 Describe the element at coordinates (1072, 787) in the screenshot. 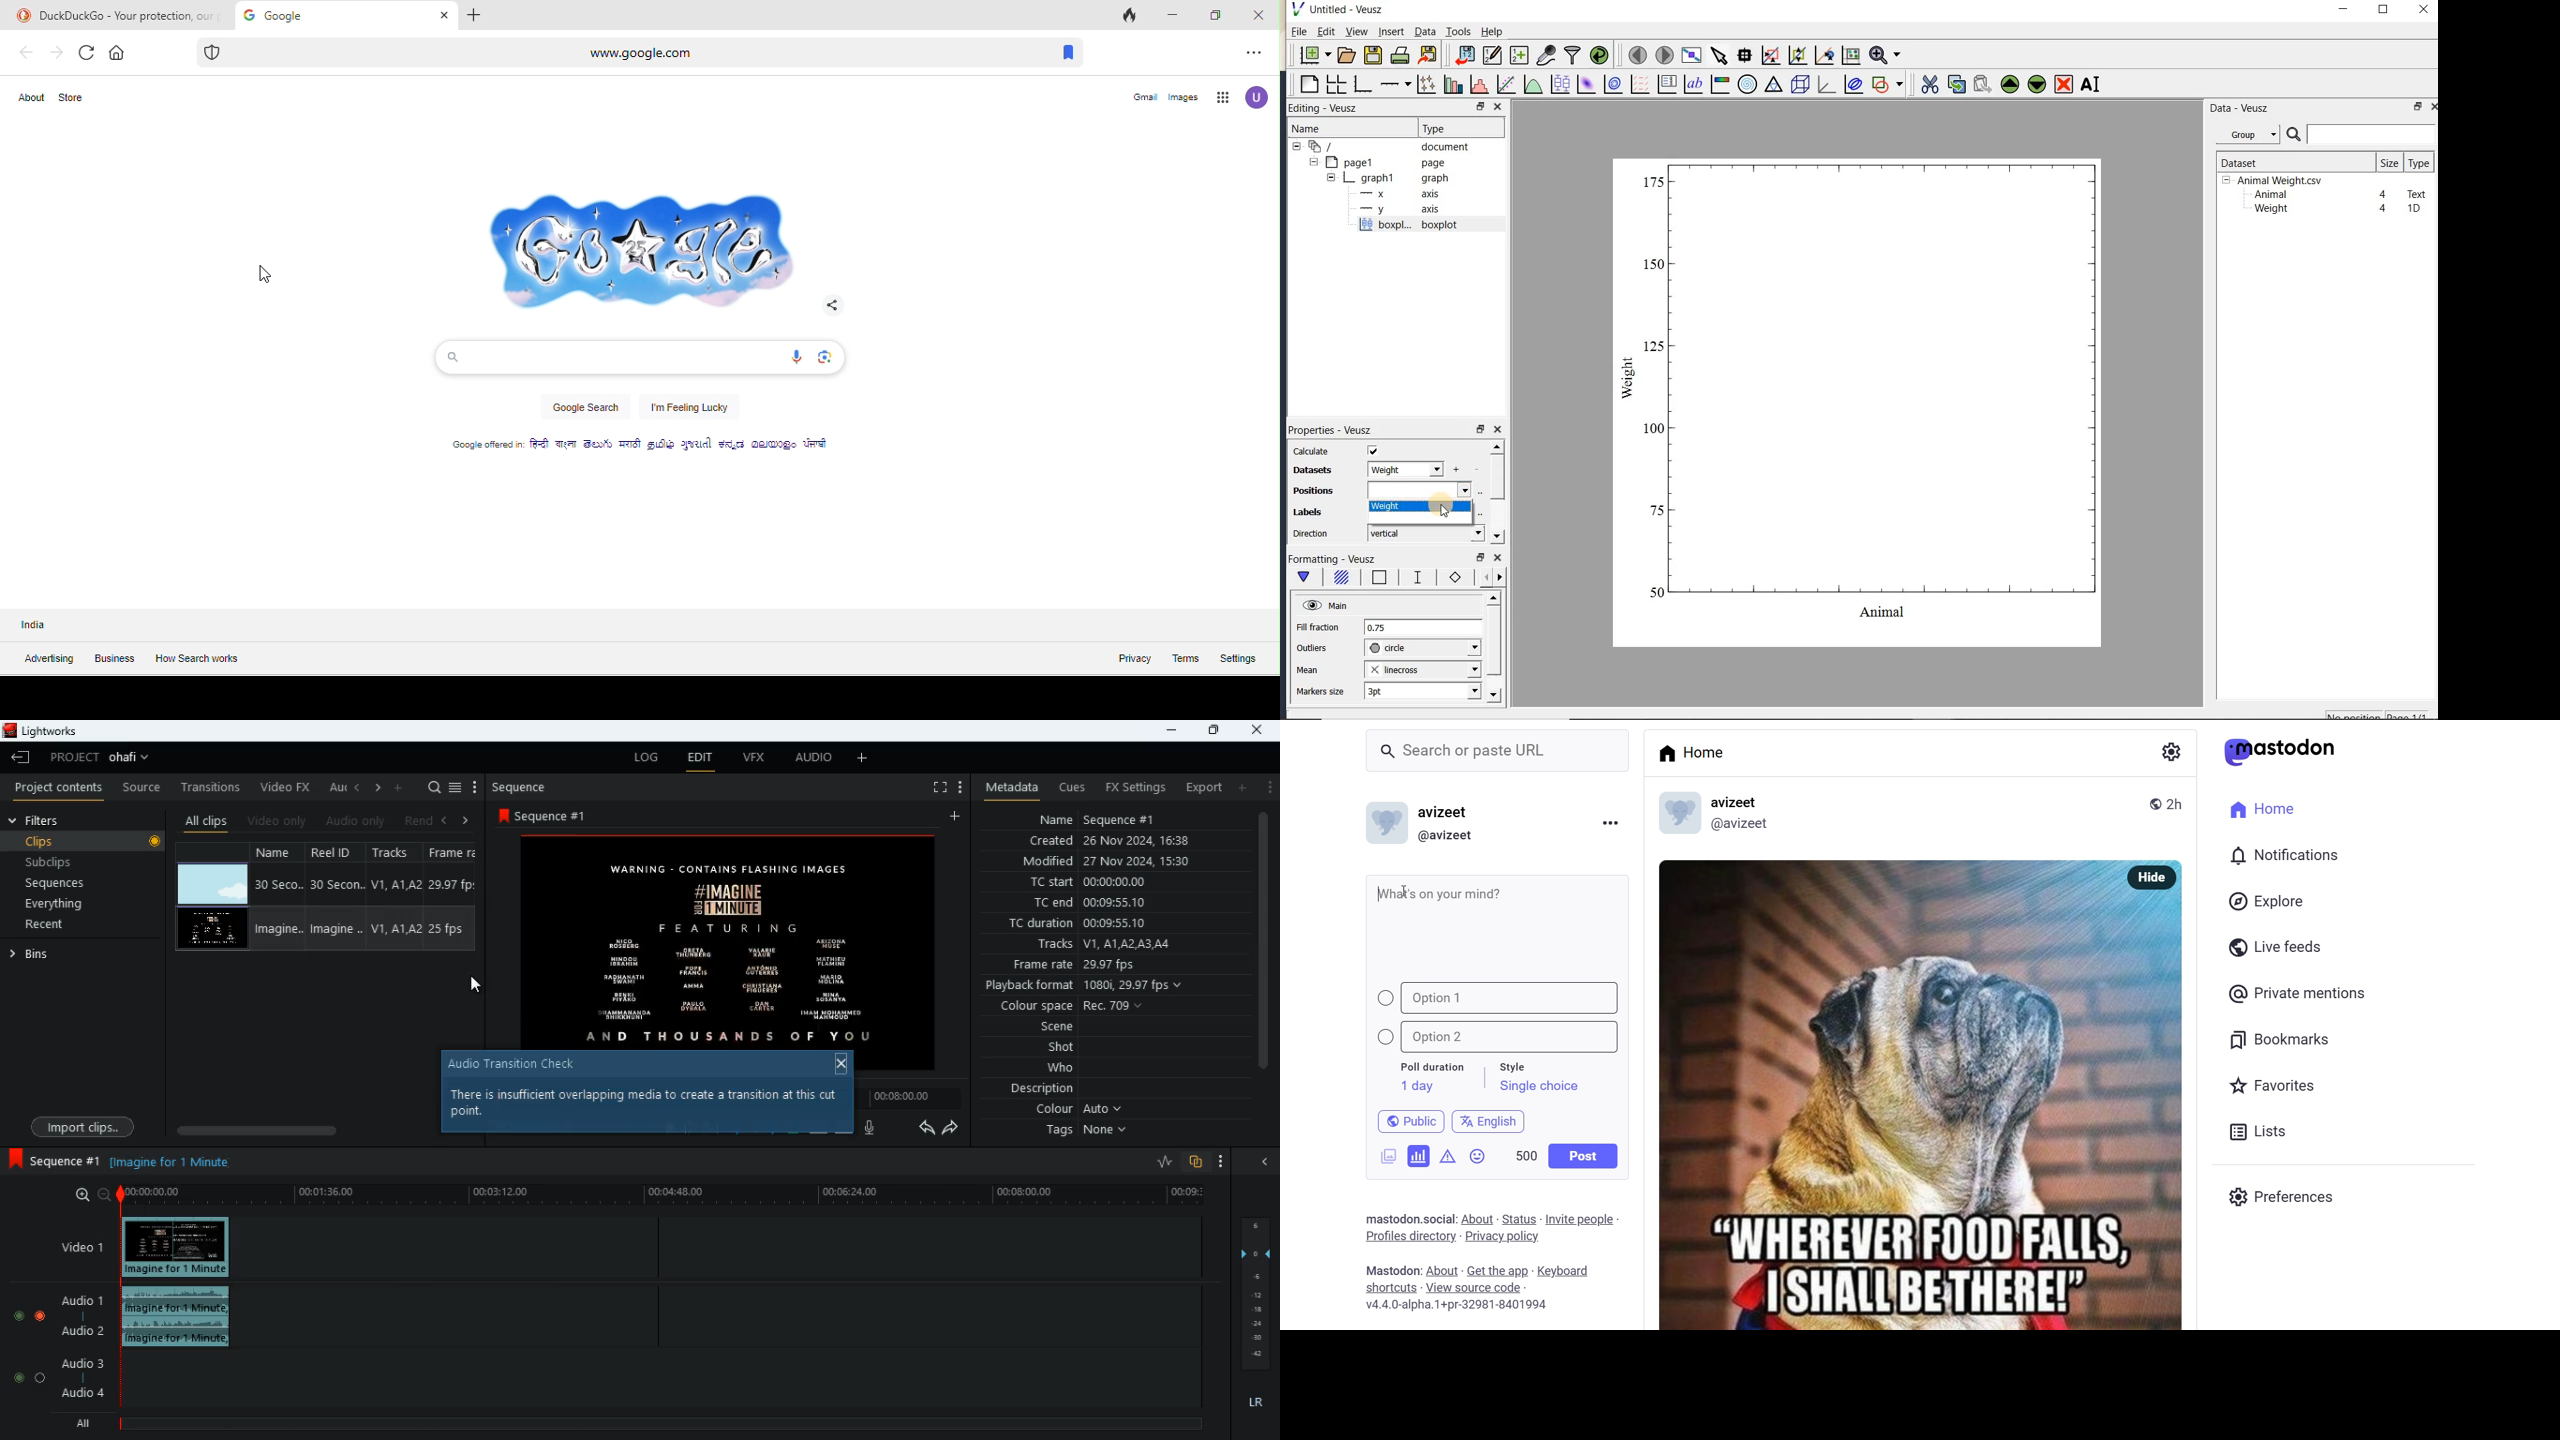

I see `cues` at that location.